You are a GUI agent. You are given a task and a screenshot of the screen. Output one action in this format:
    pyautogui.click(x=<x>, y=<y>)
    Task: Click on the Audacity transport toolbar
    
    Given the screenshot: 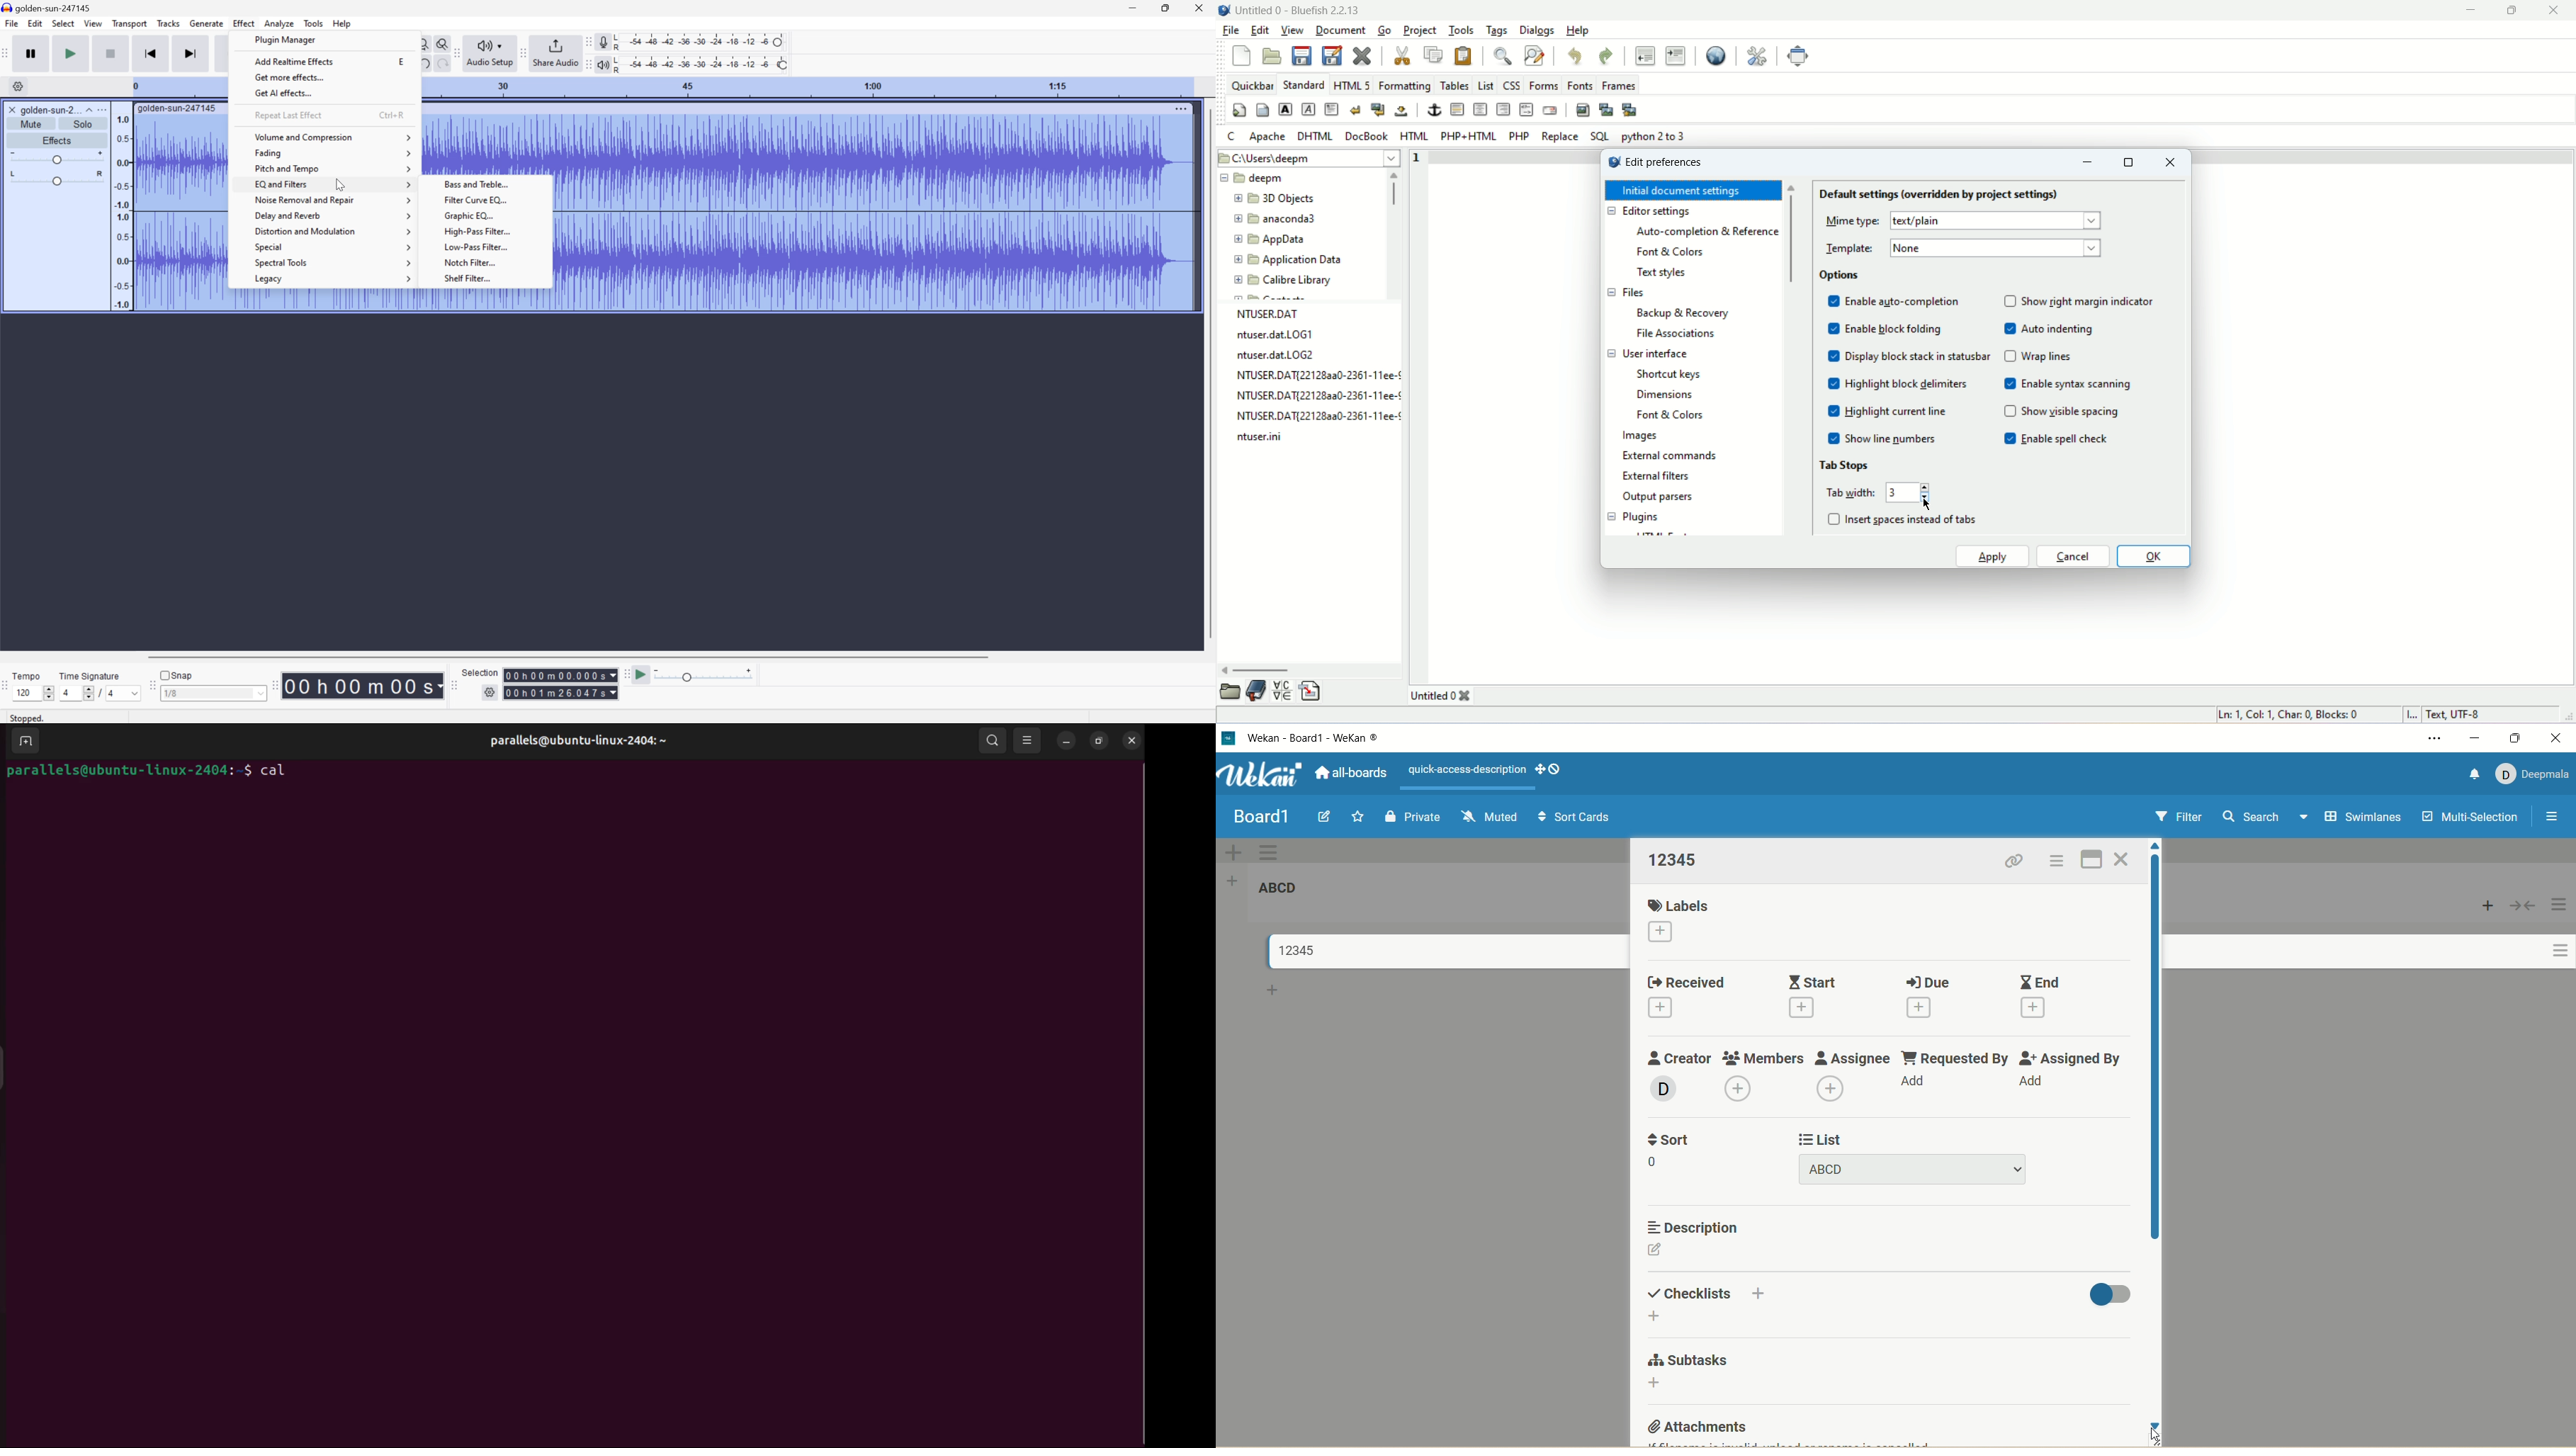 What is the action you would take?
    pyautogui.click(x=8, y=52)
    